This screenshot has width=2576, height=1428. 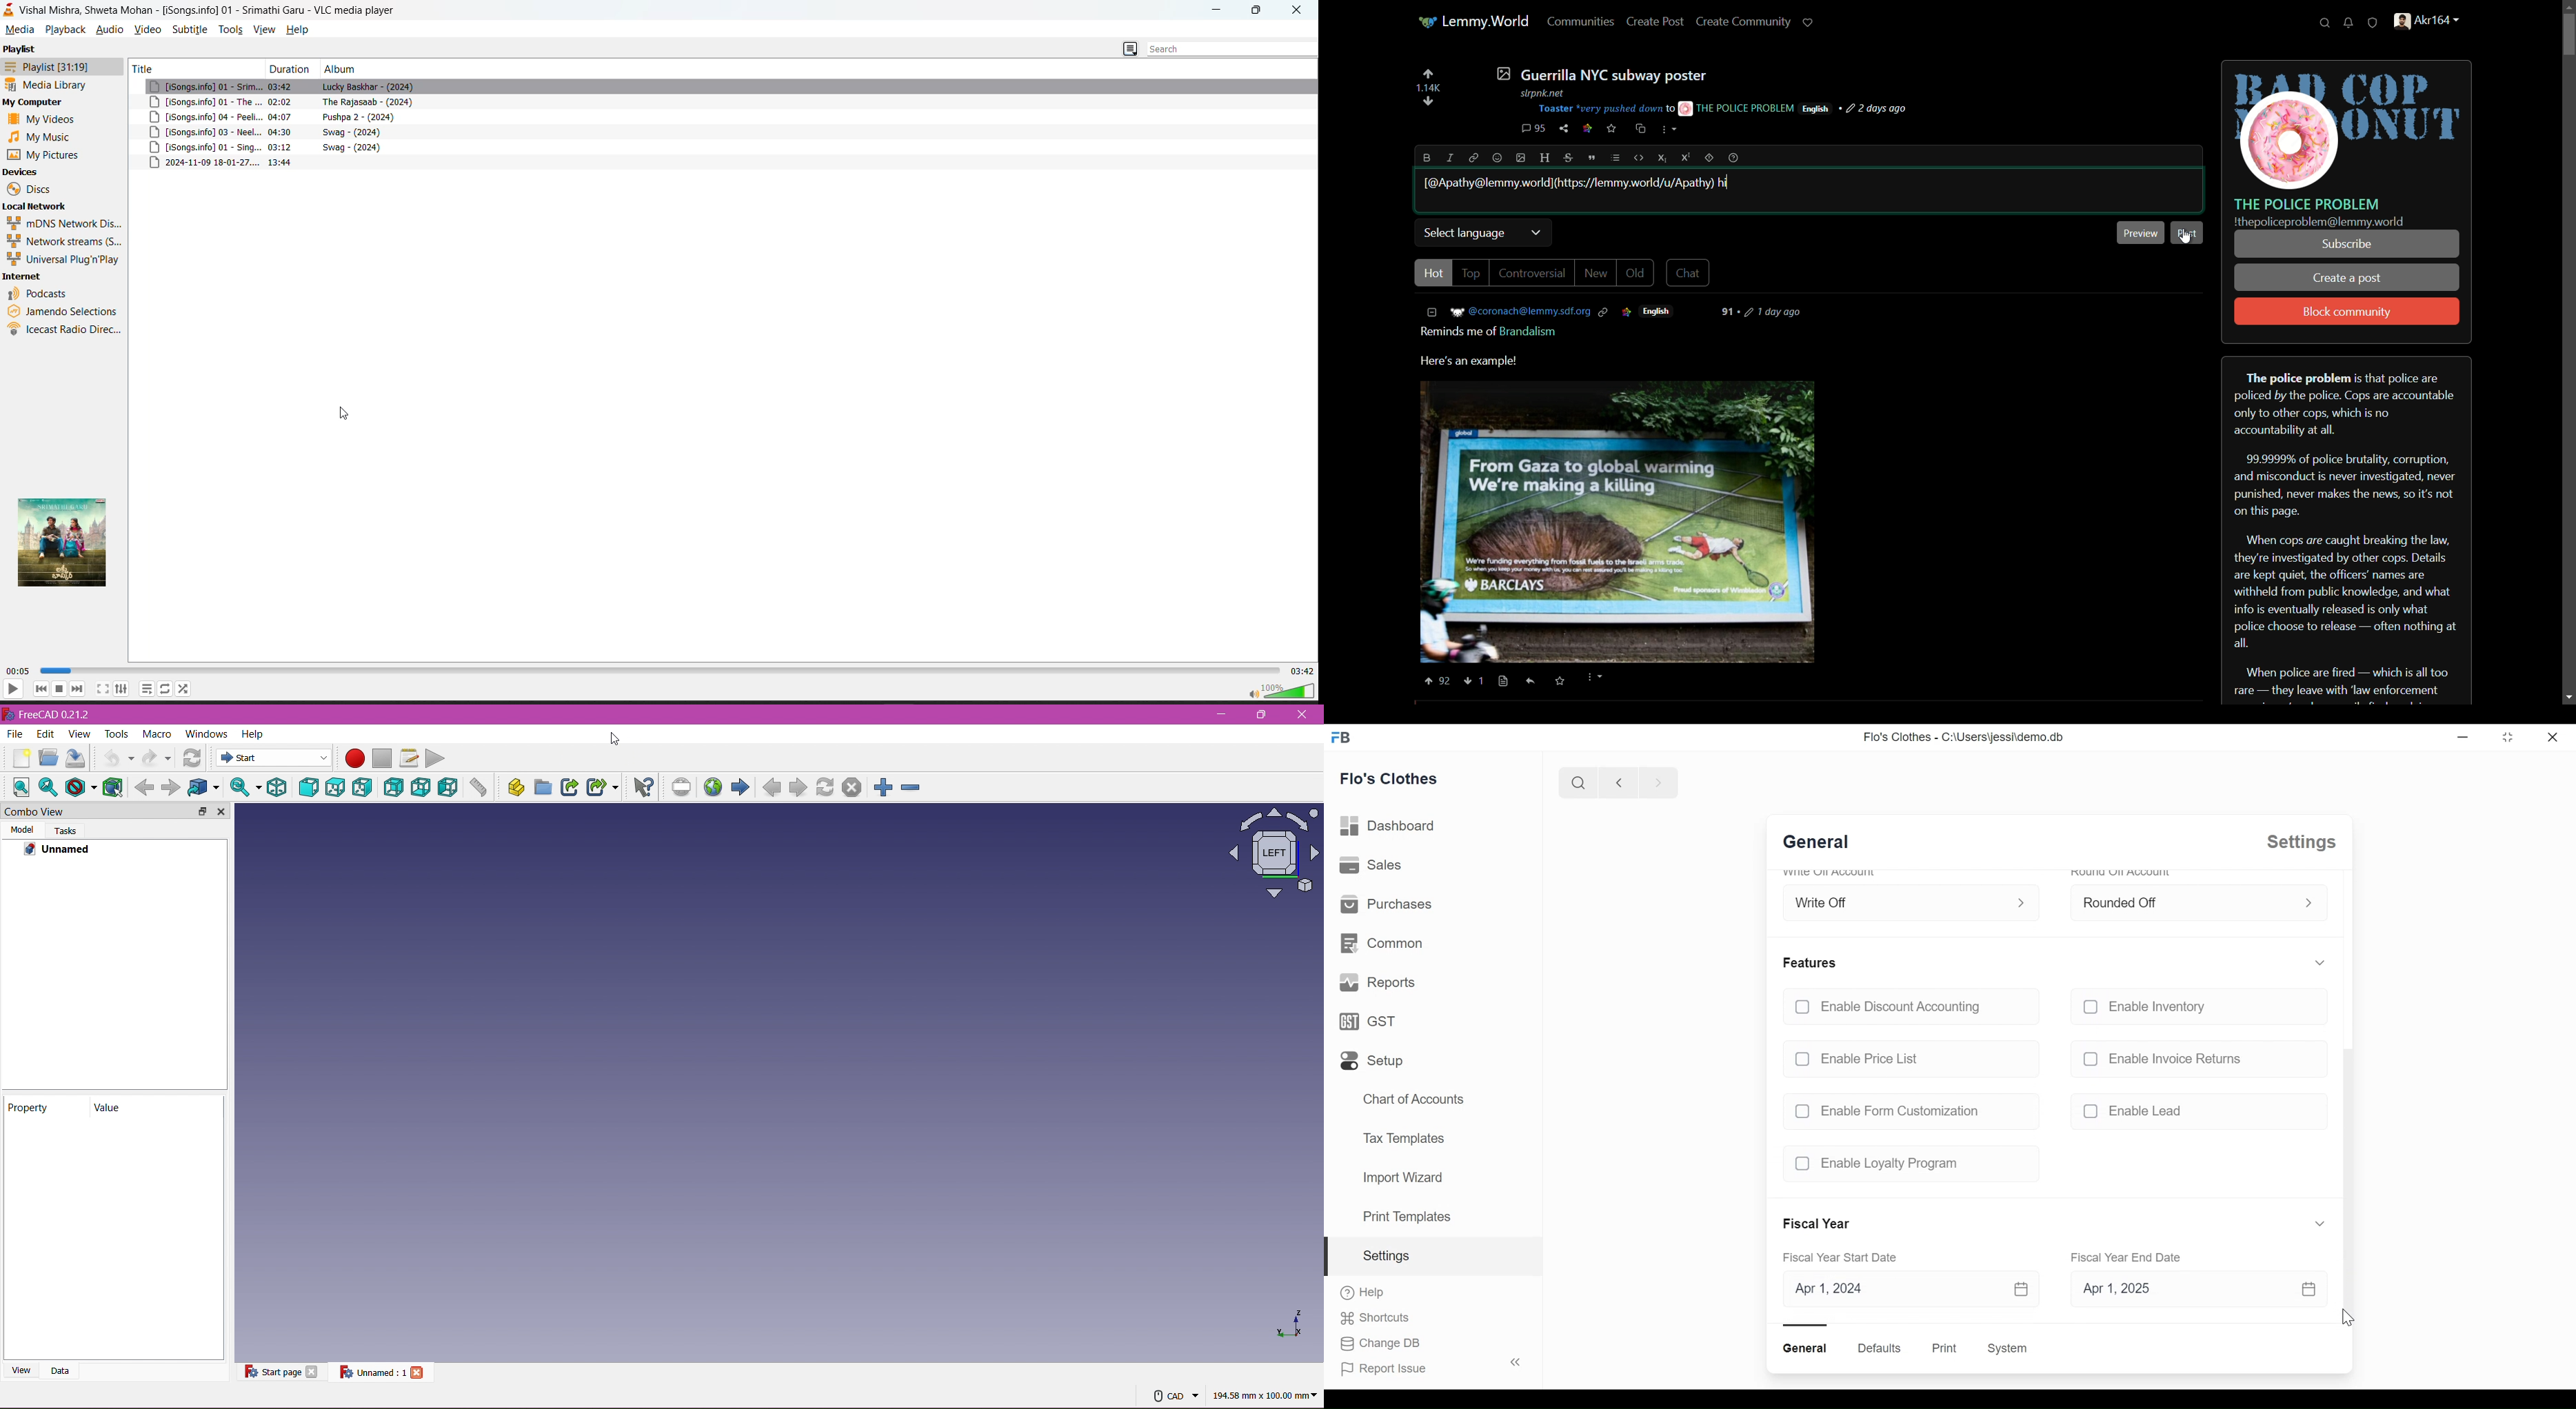 What do you see at coordinates (2555, 736) in the screenshot?
I see `Close` at bounding box center [2555, 736].